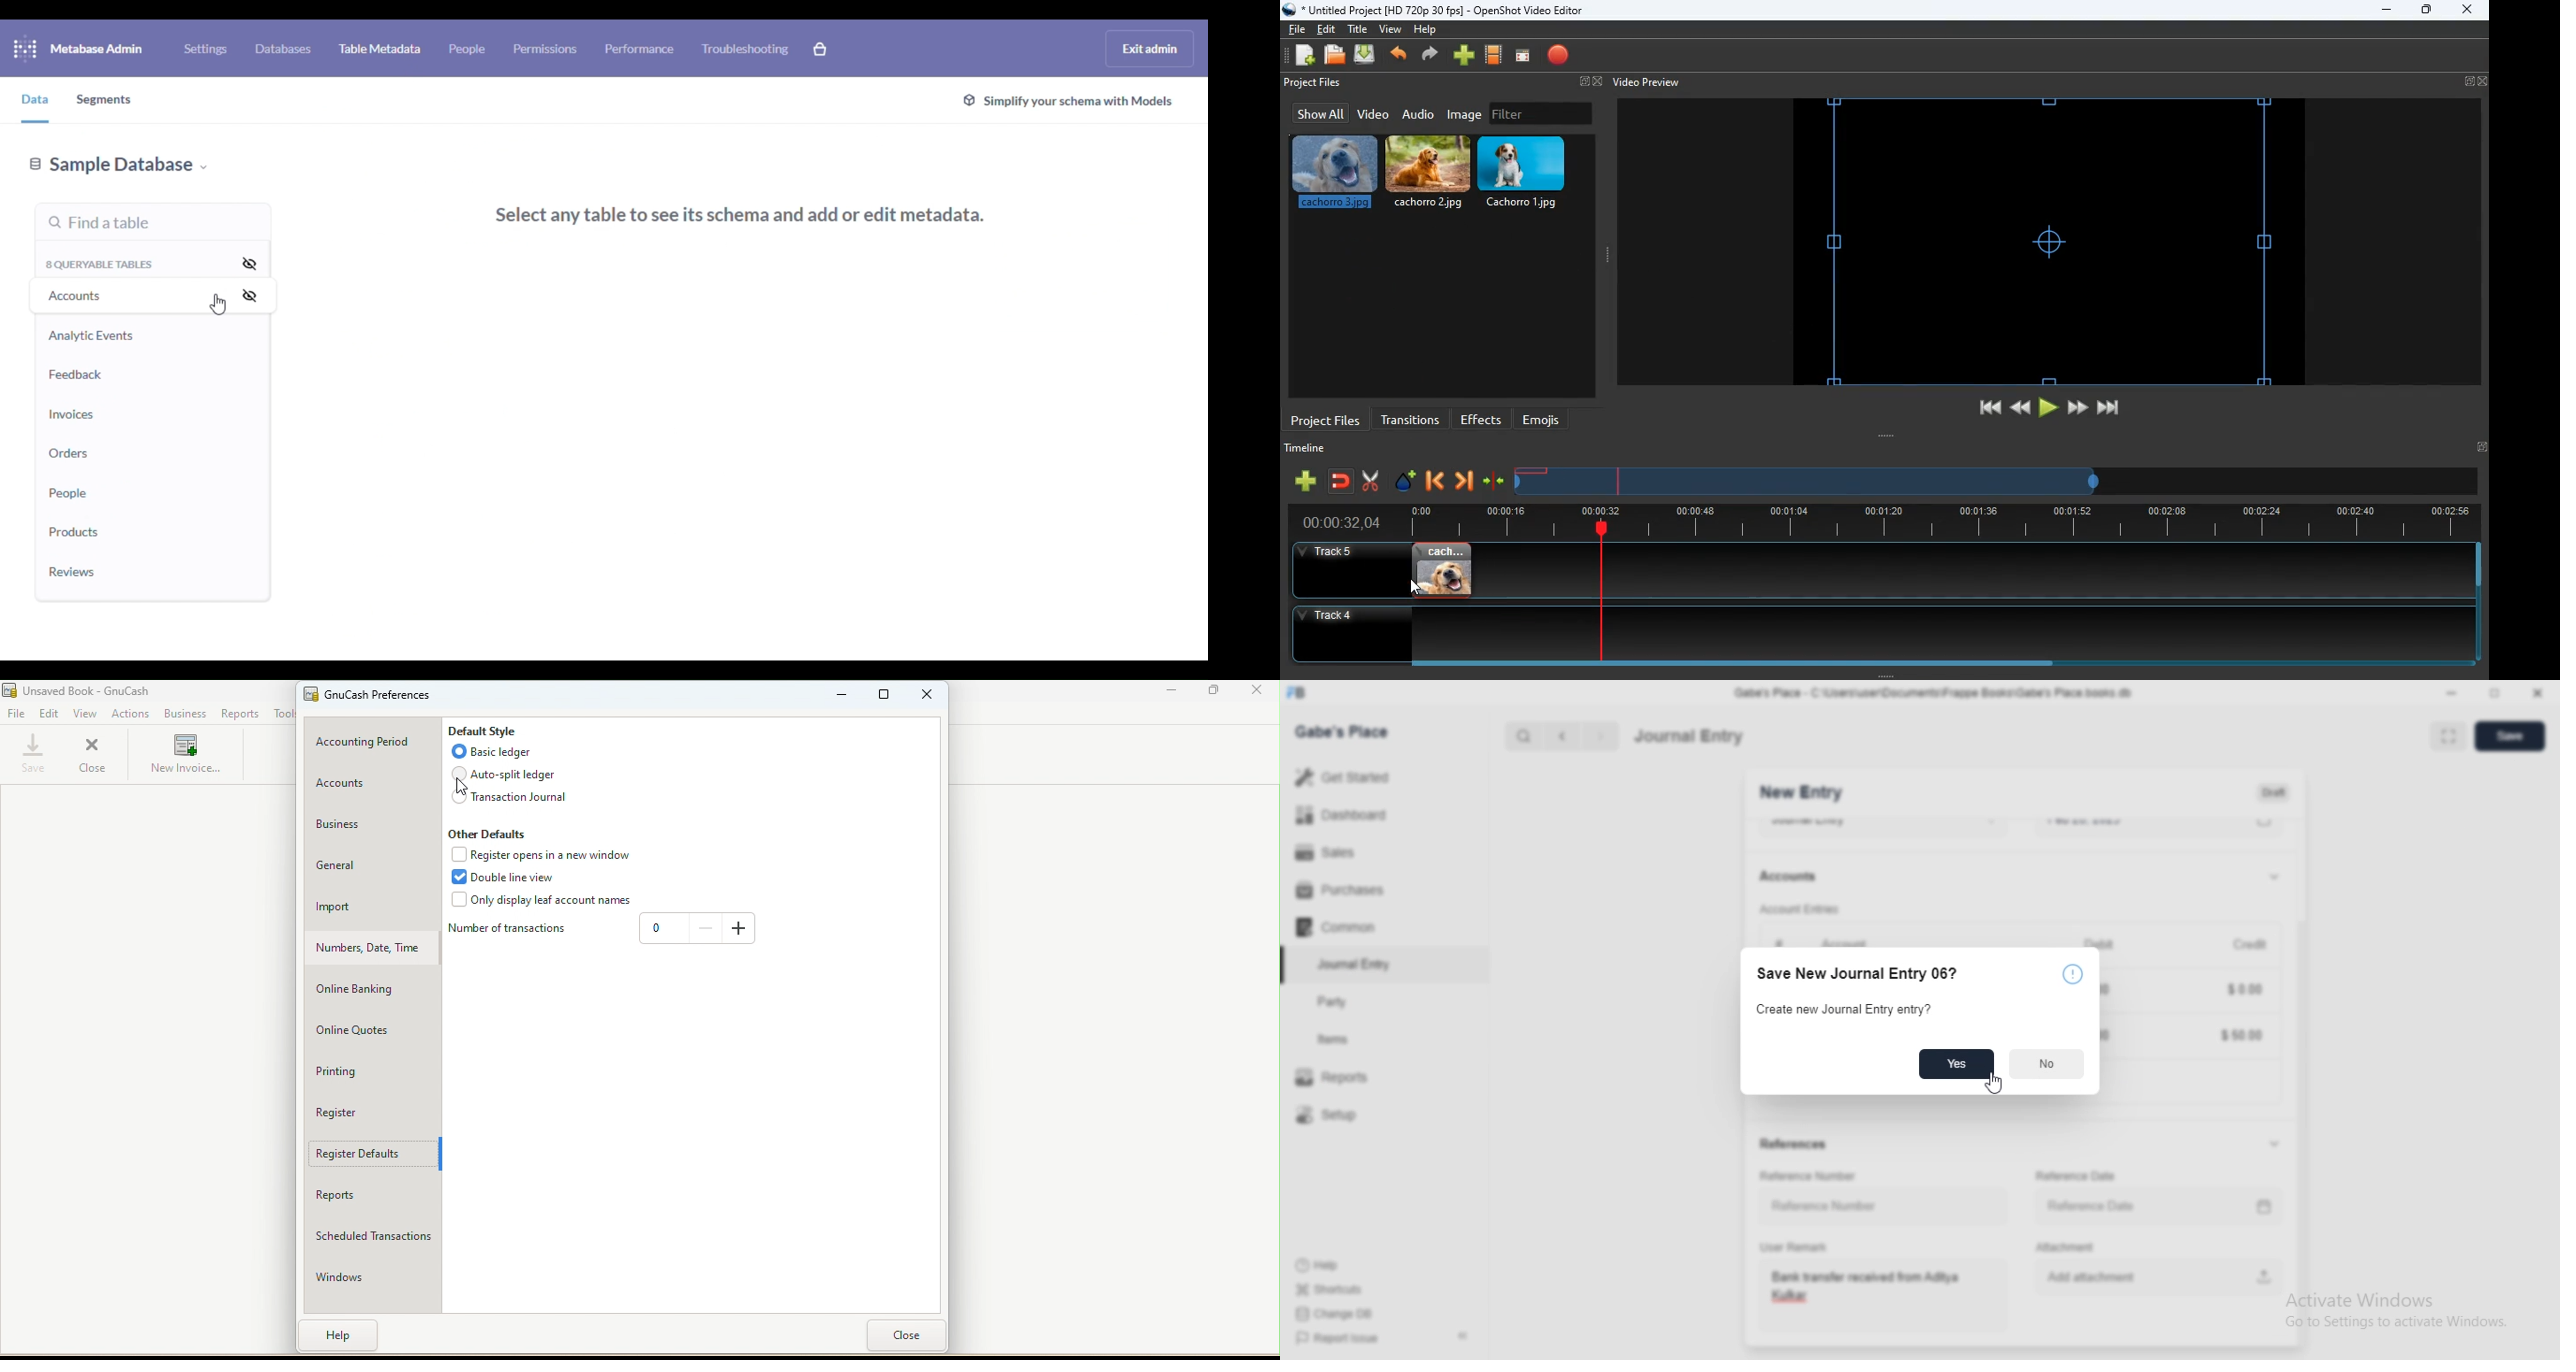 The image size is (2576, 1372). What do you see at coordinates (83, 714) in the screenshot?
I see `View` at bounding box center [83, 714].